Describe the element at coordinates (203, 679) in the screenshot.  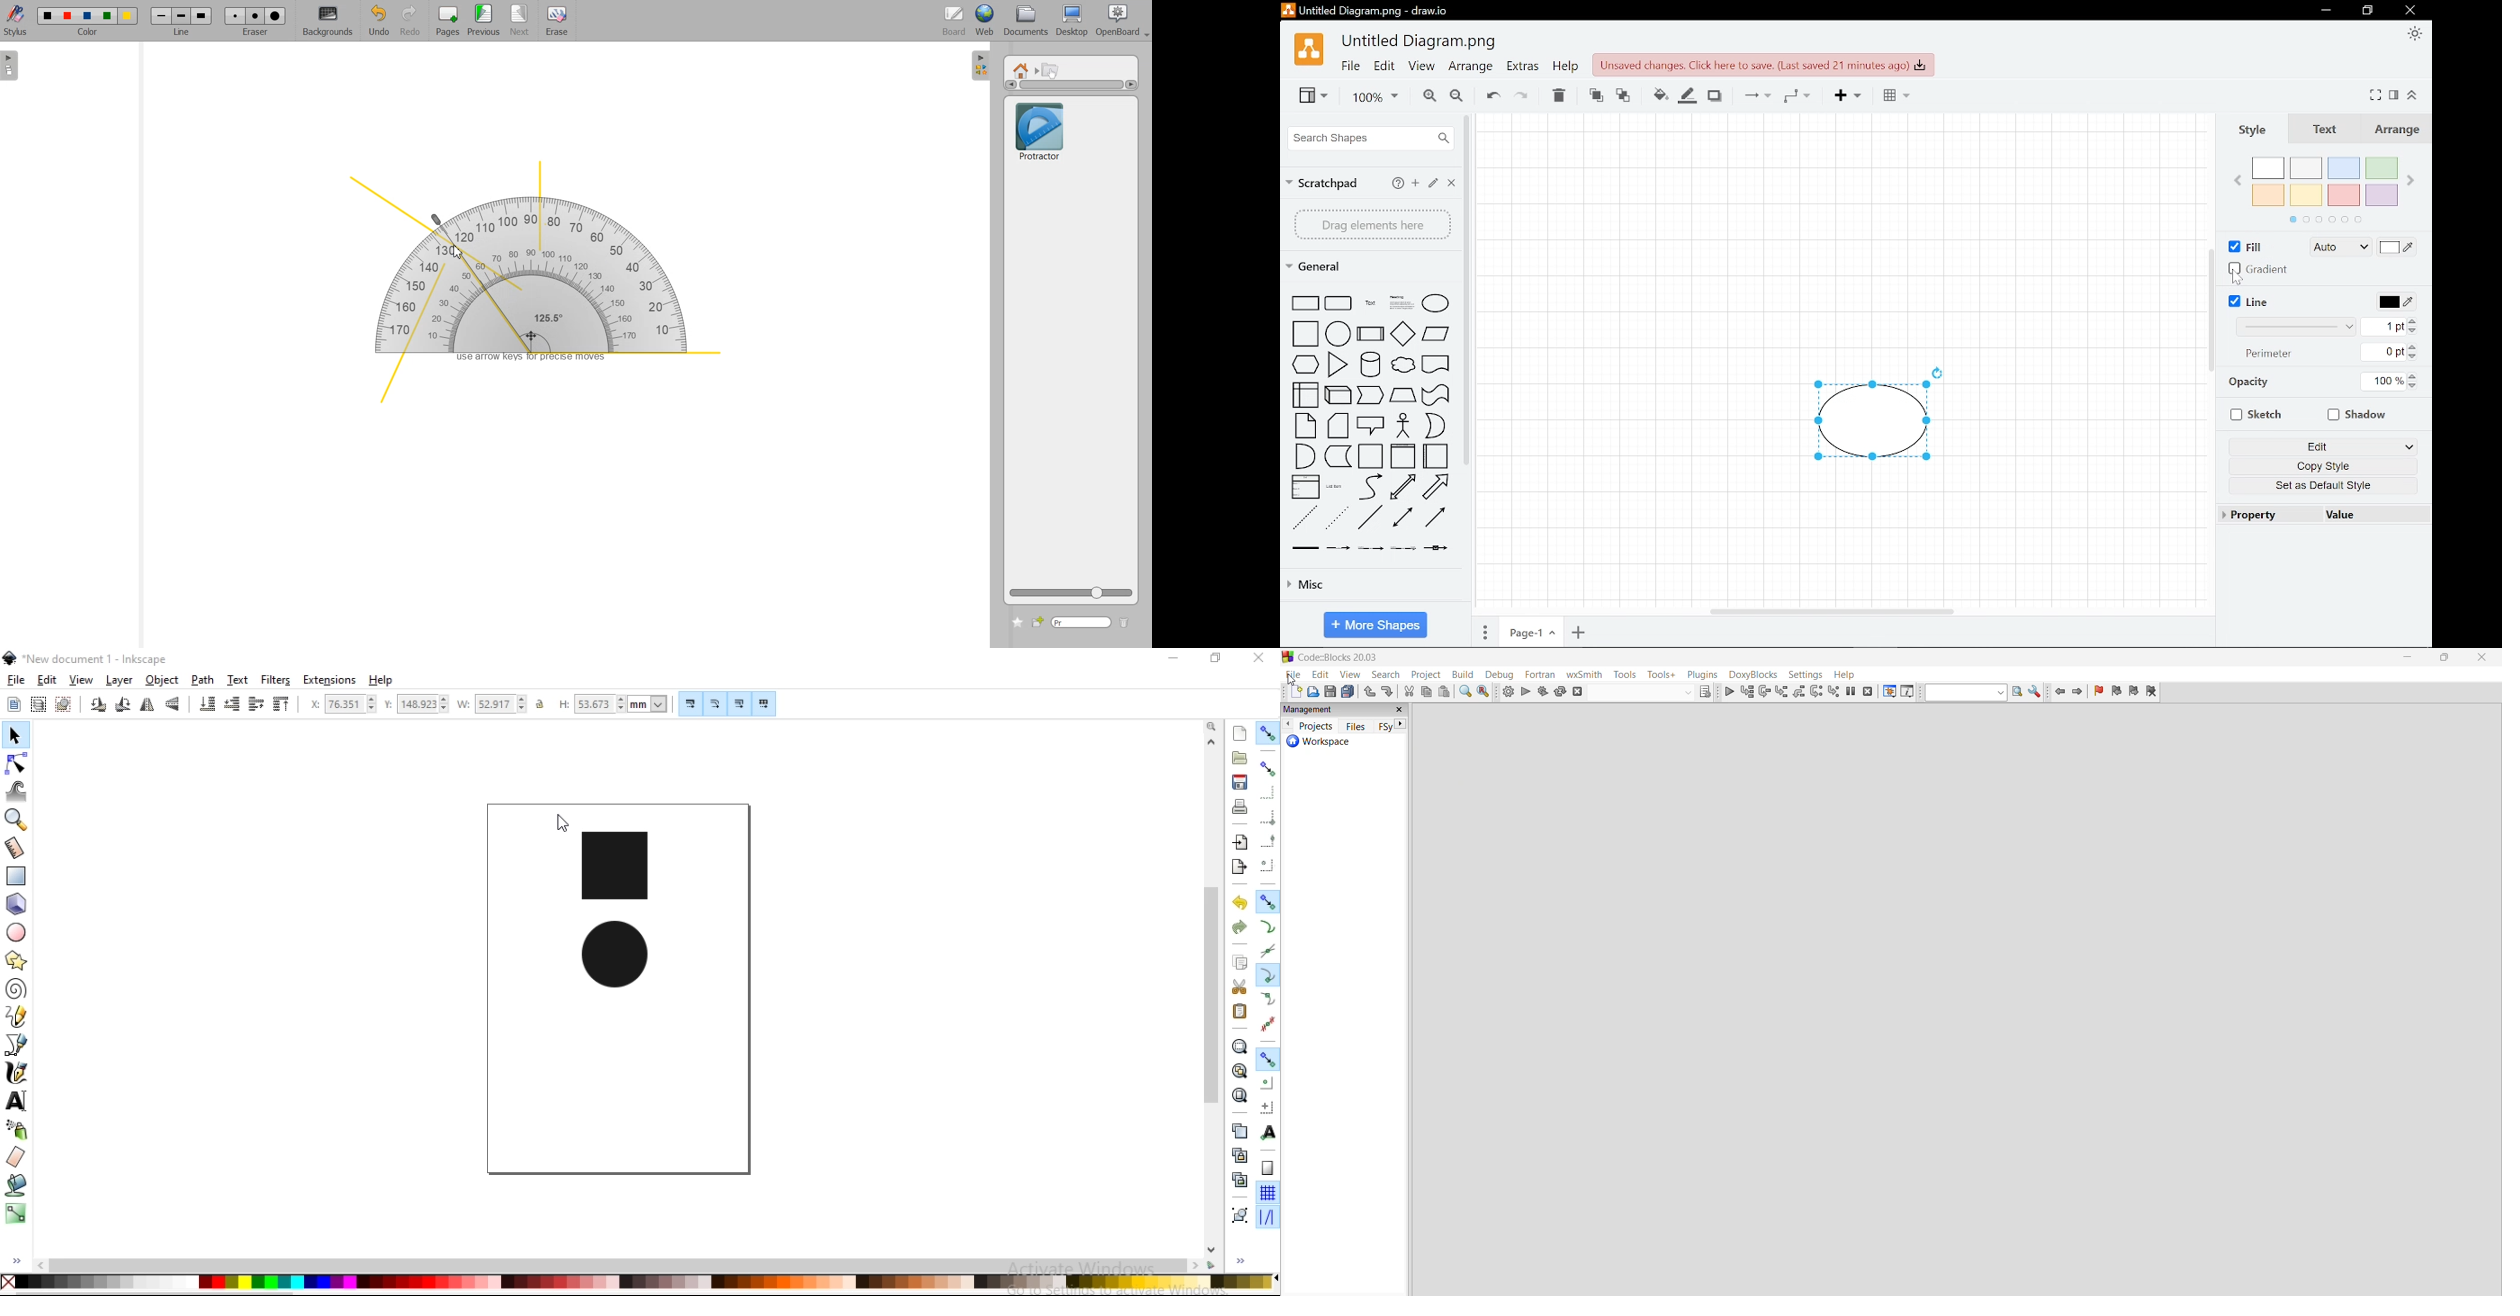
I see `path` at that location.